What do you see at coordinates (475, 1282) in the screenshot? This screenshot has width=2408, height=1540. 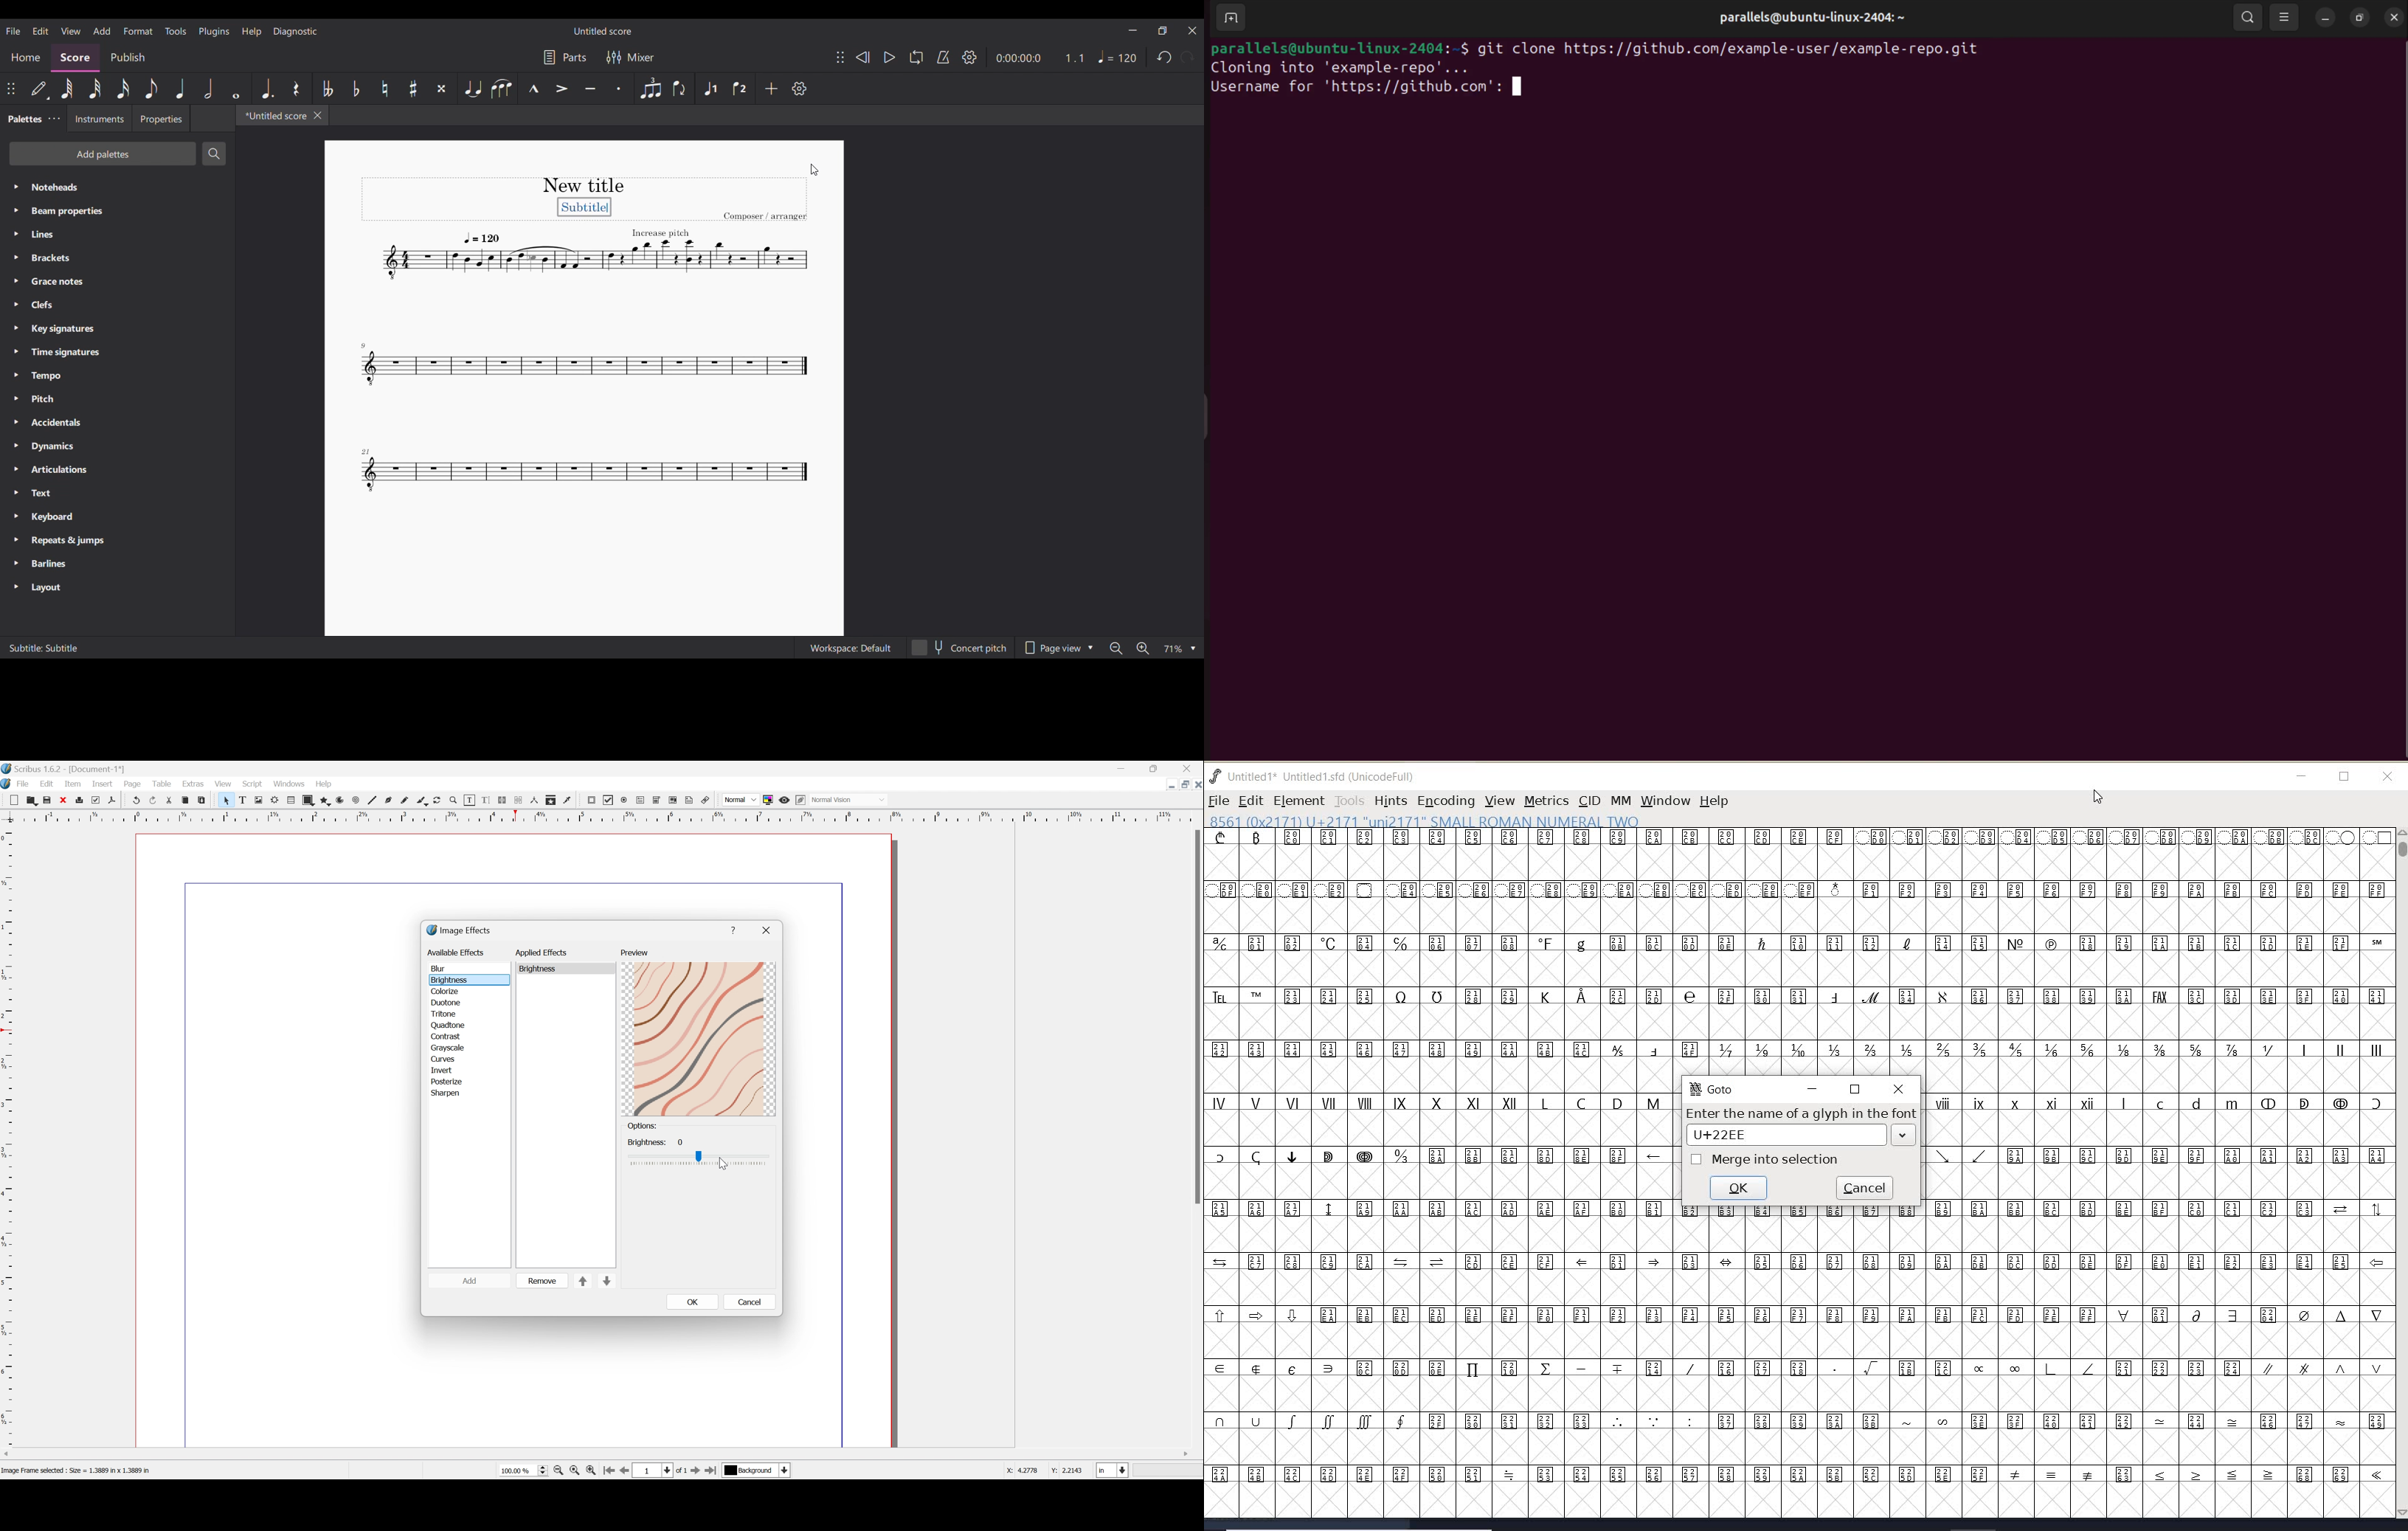 I see `add` at bounding box center [475, 1282].